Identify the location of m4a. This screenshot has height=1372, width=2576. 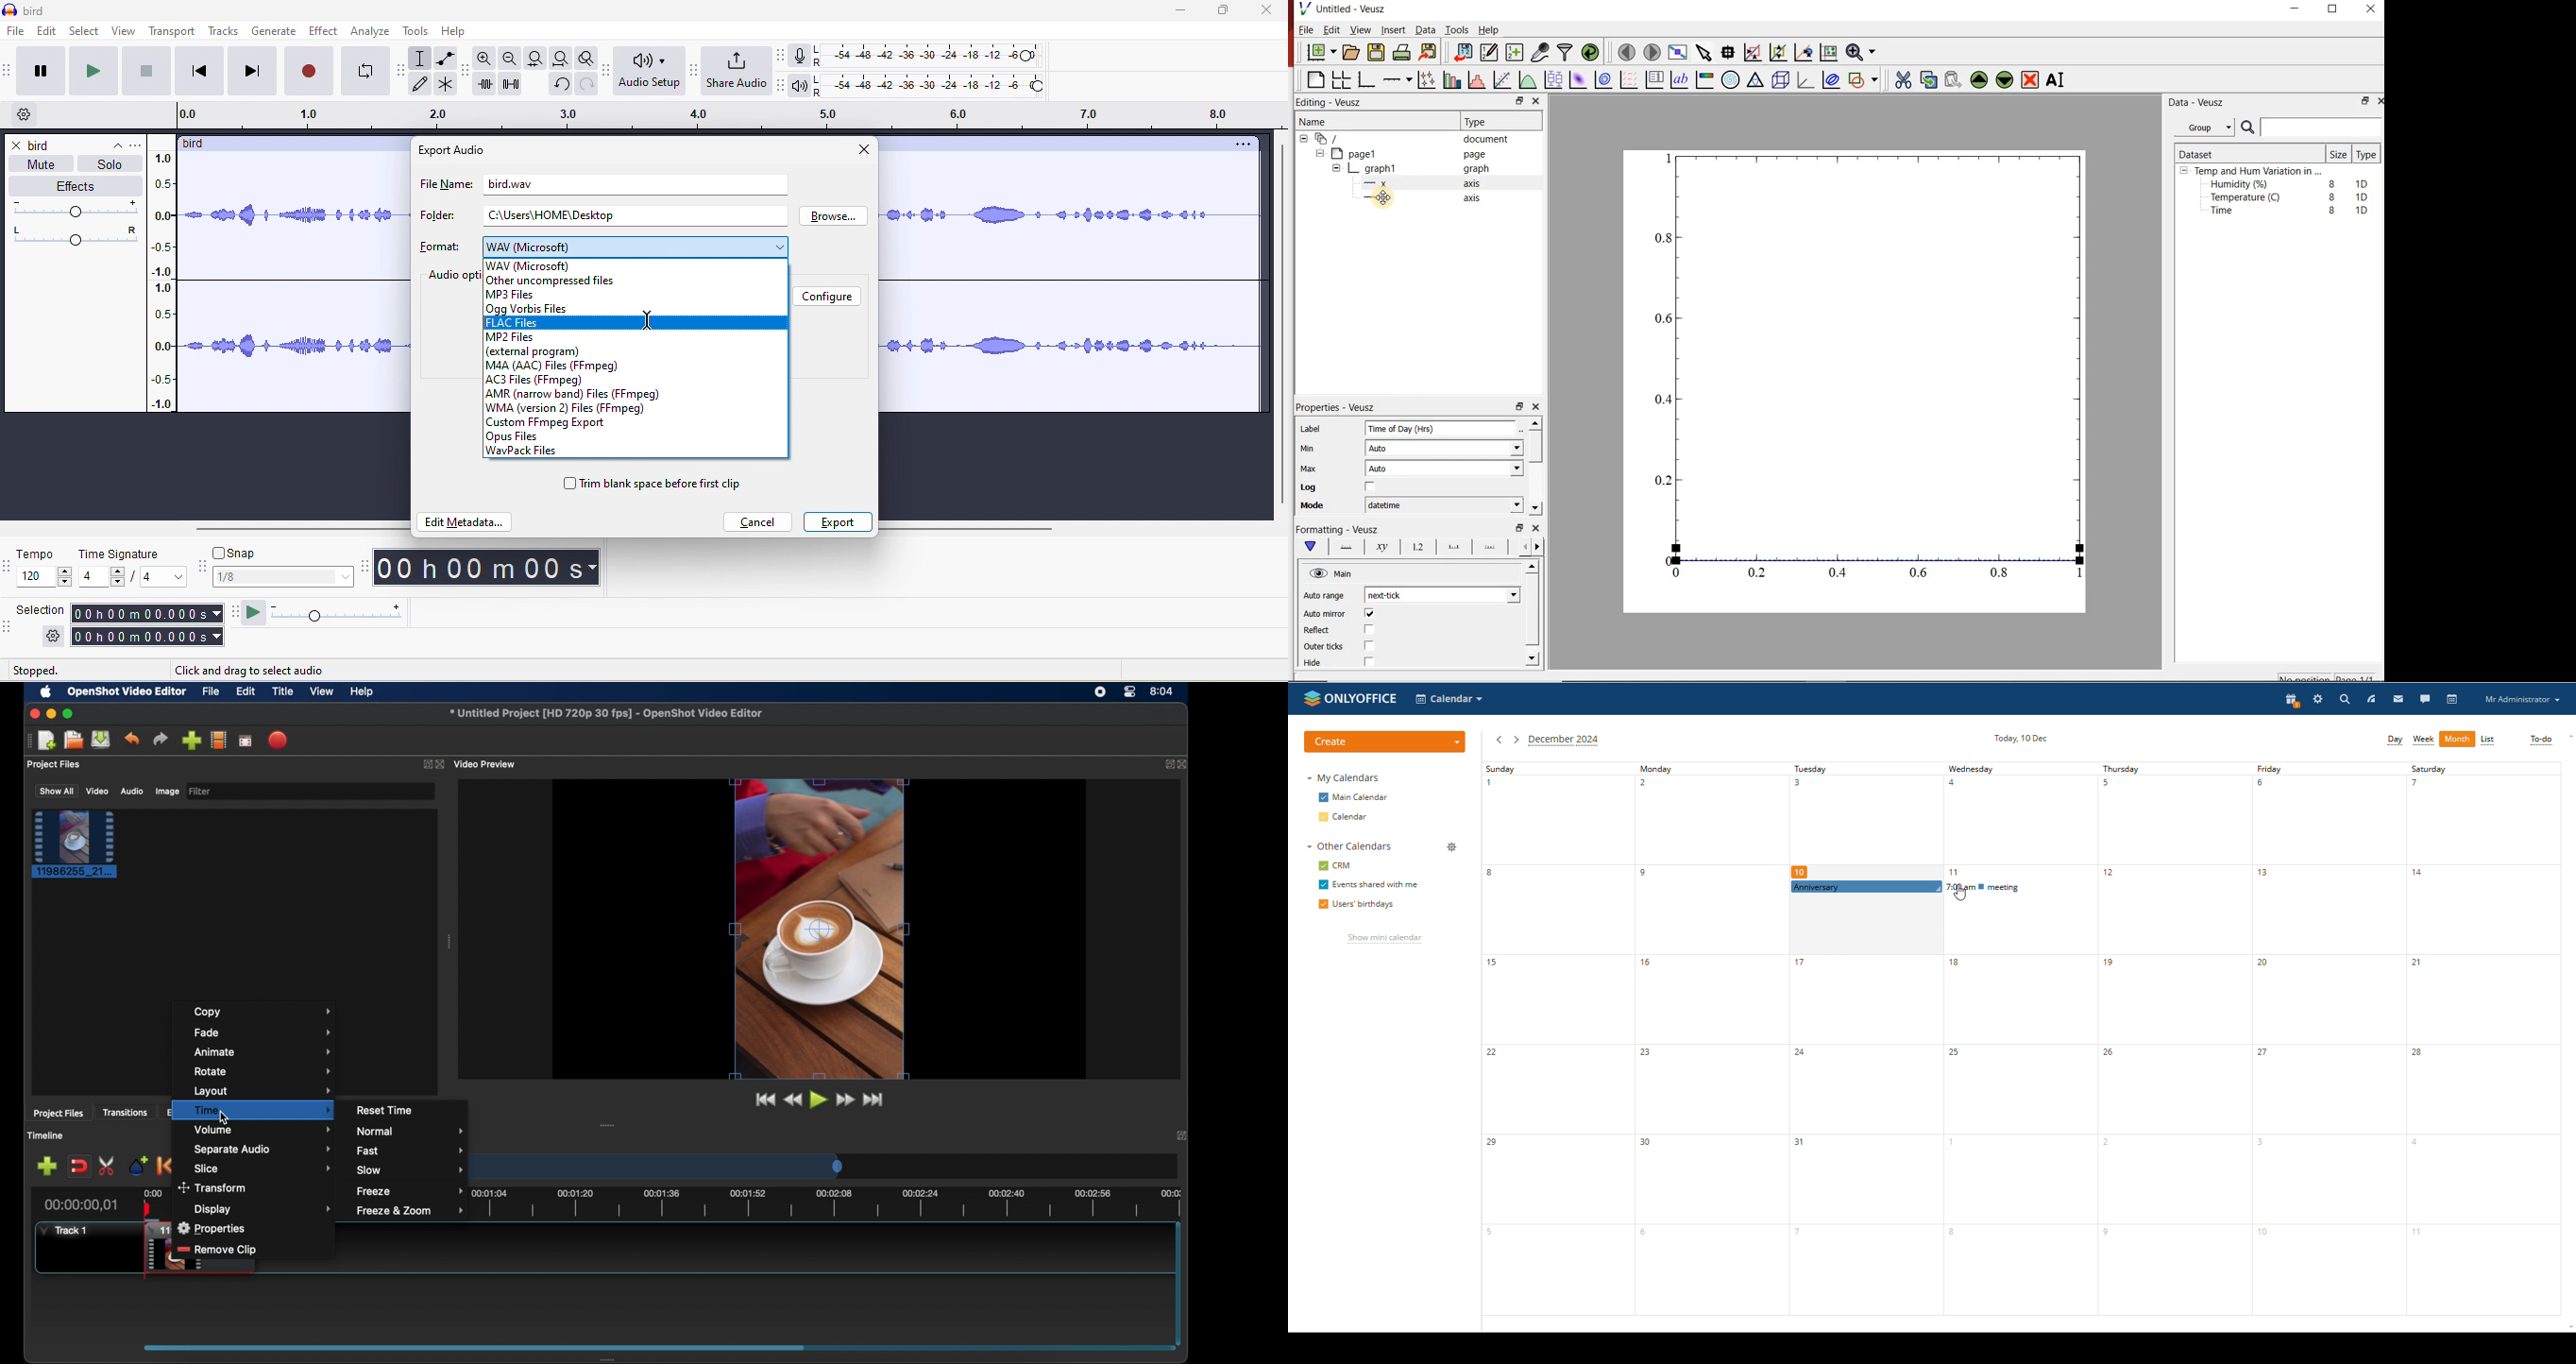
(555, 366).